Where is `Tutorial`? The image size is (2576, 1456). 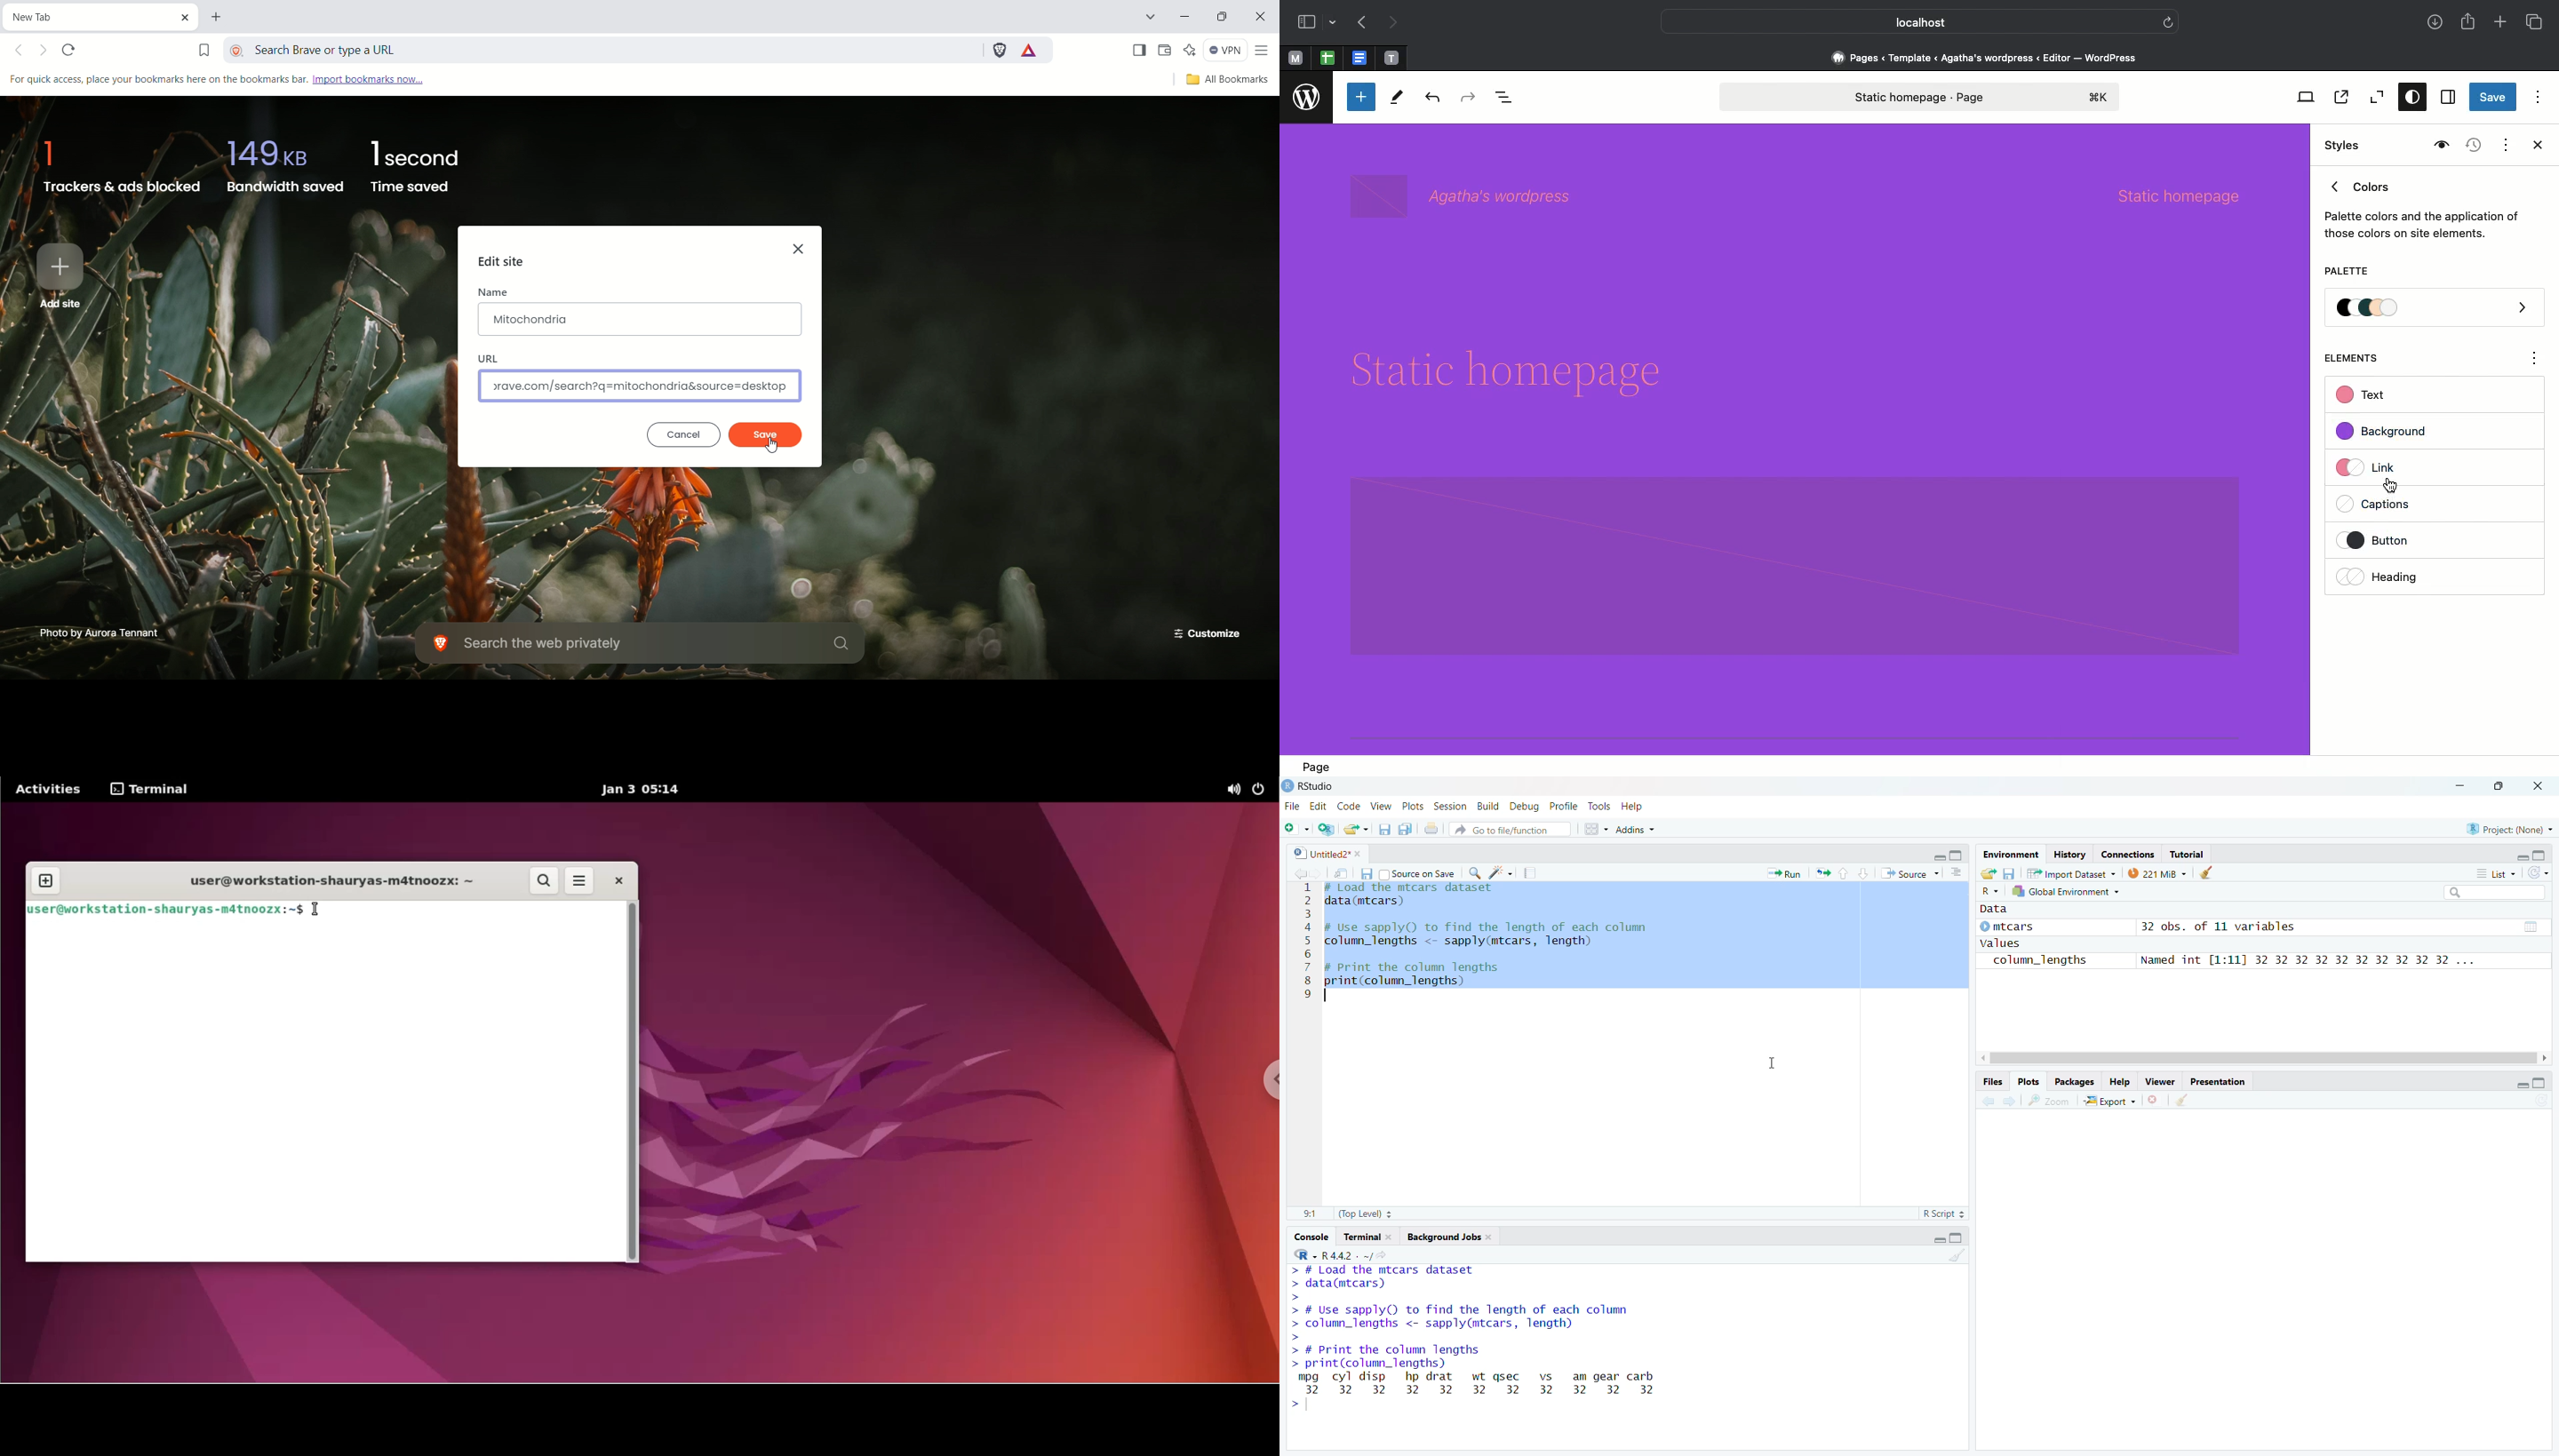 Tutorial is located at coordinates (2186, 854).